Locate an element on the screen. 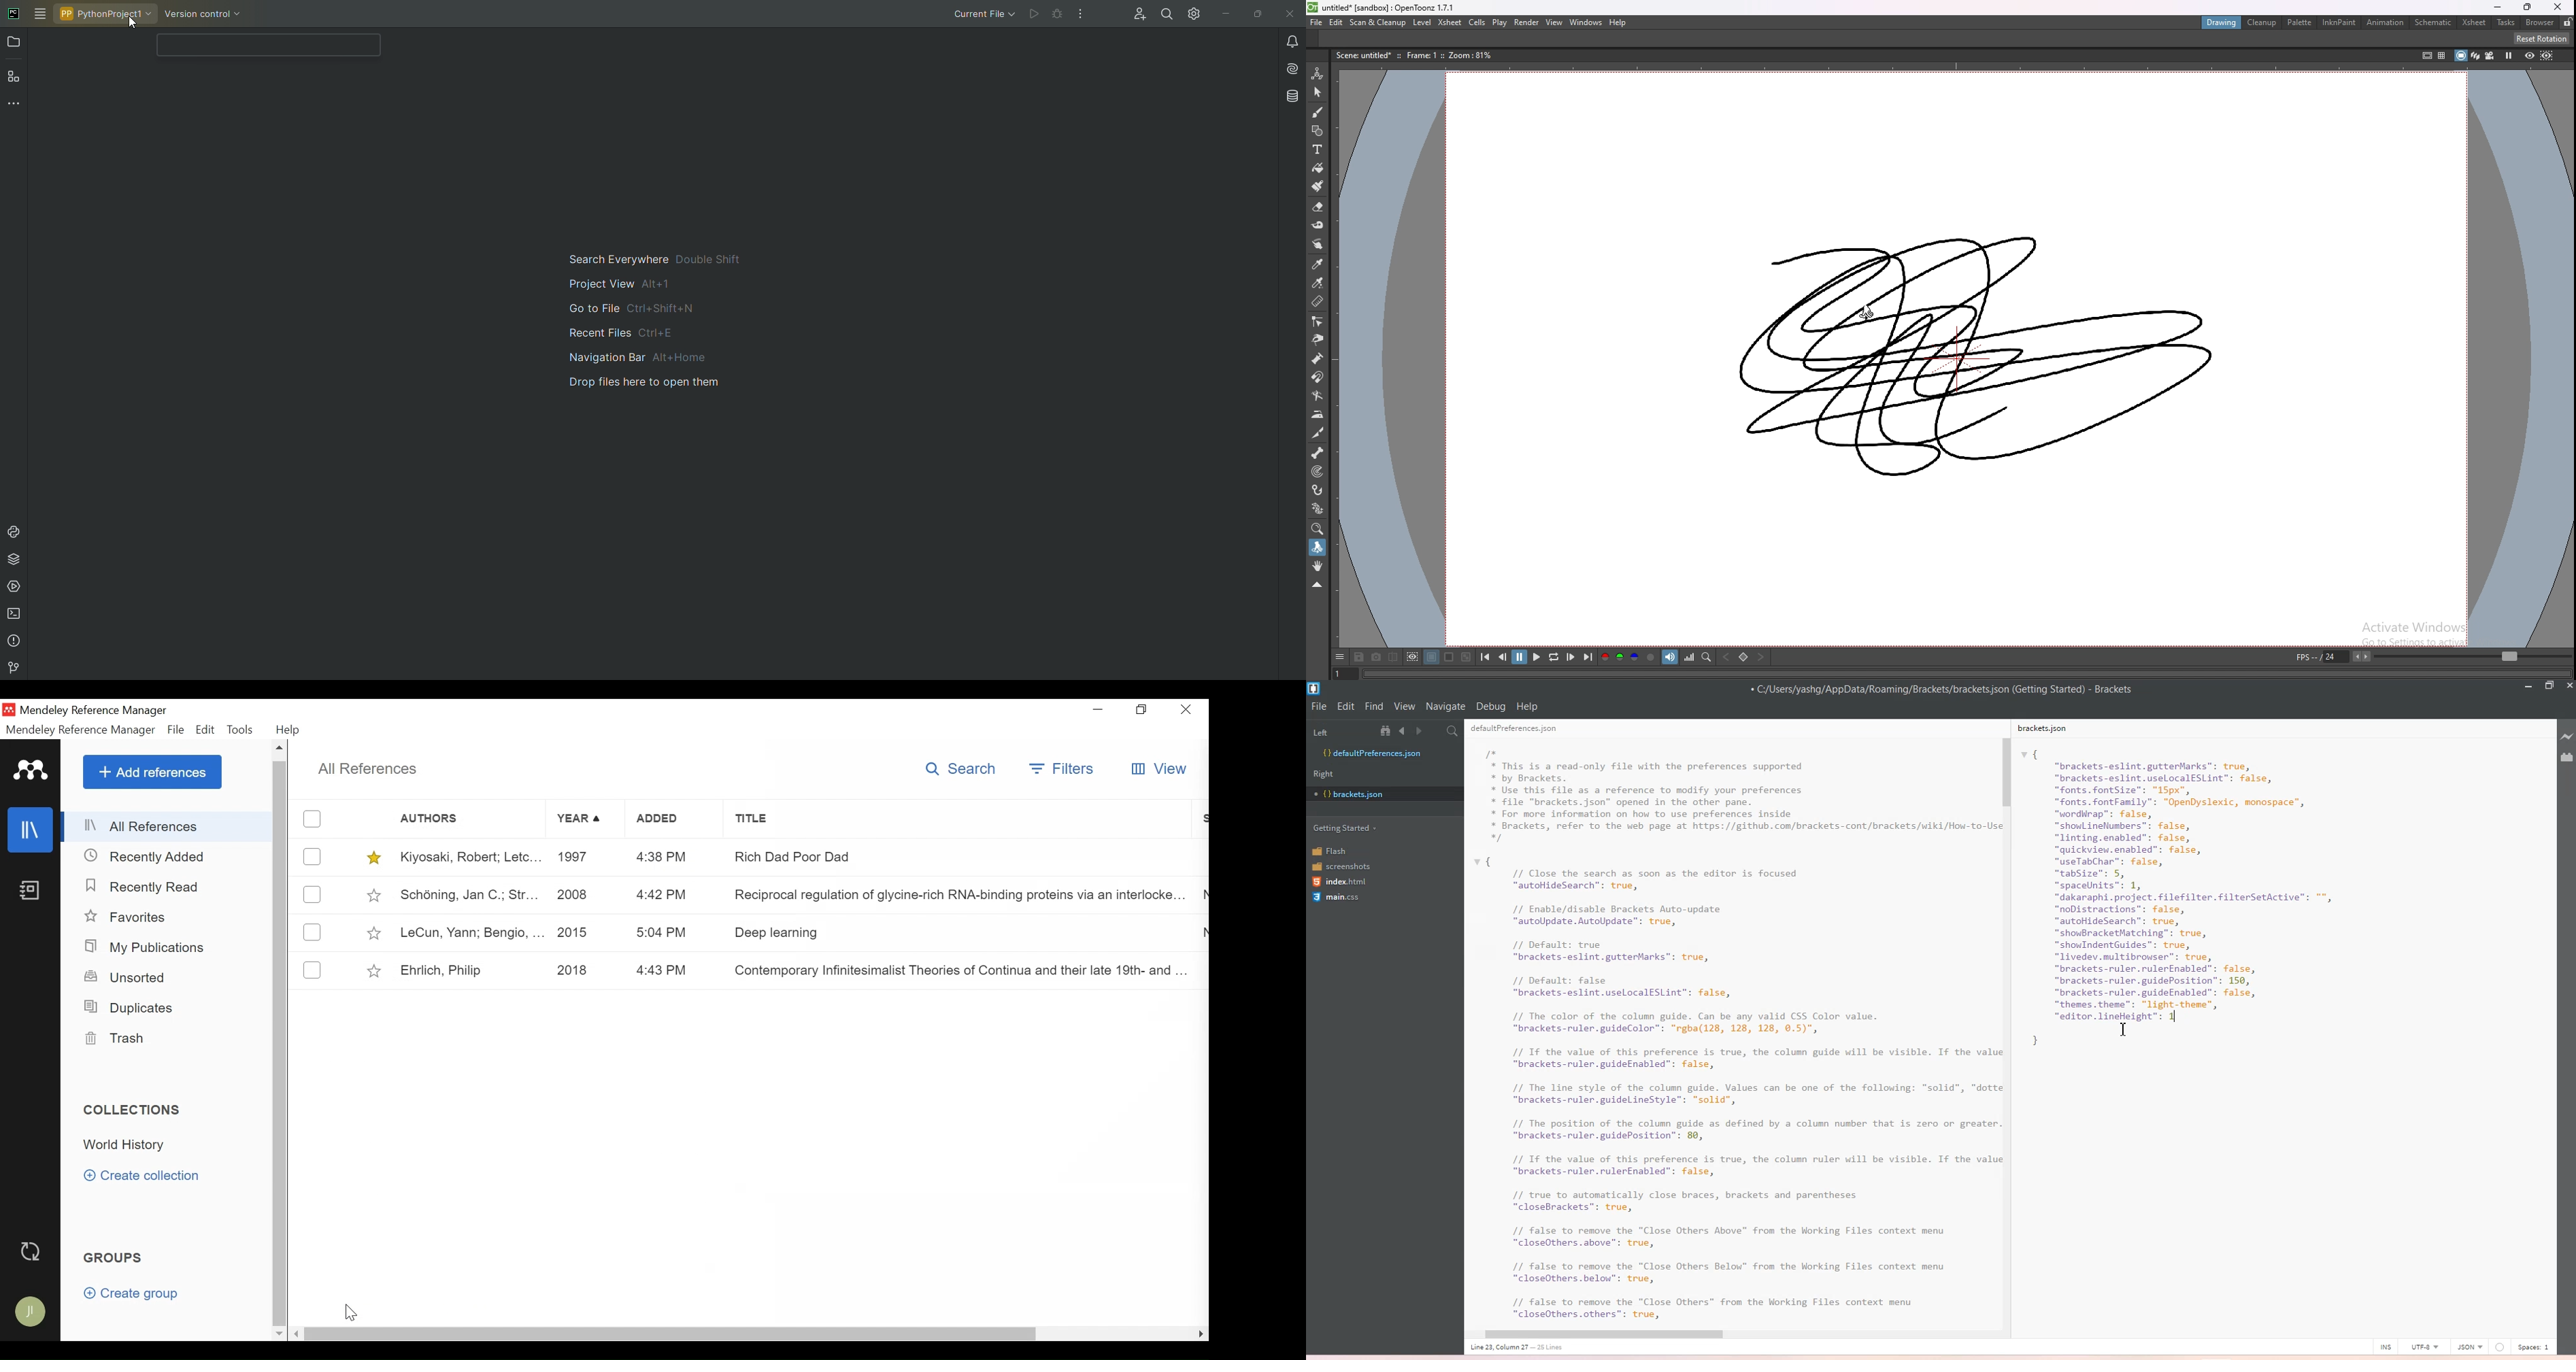  soundtrack is located at coordinates (1670, 658).